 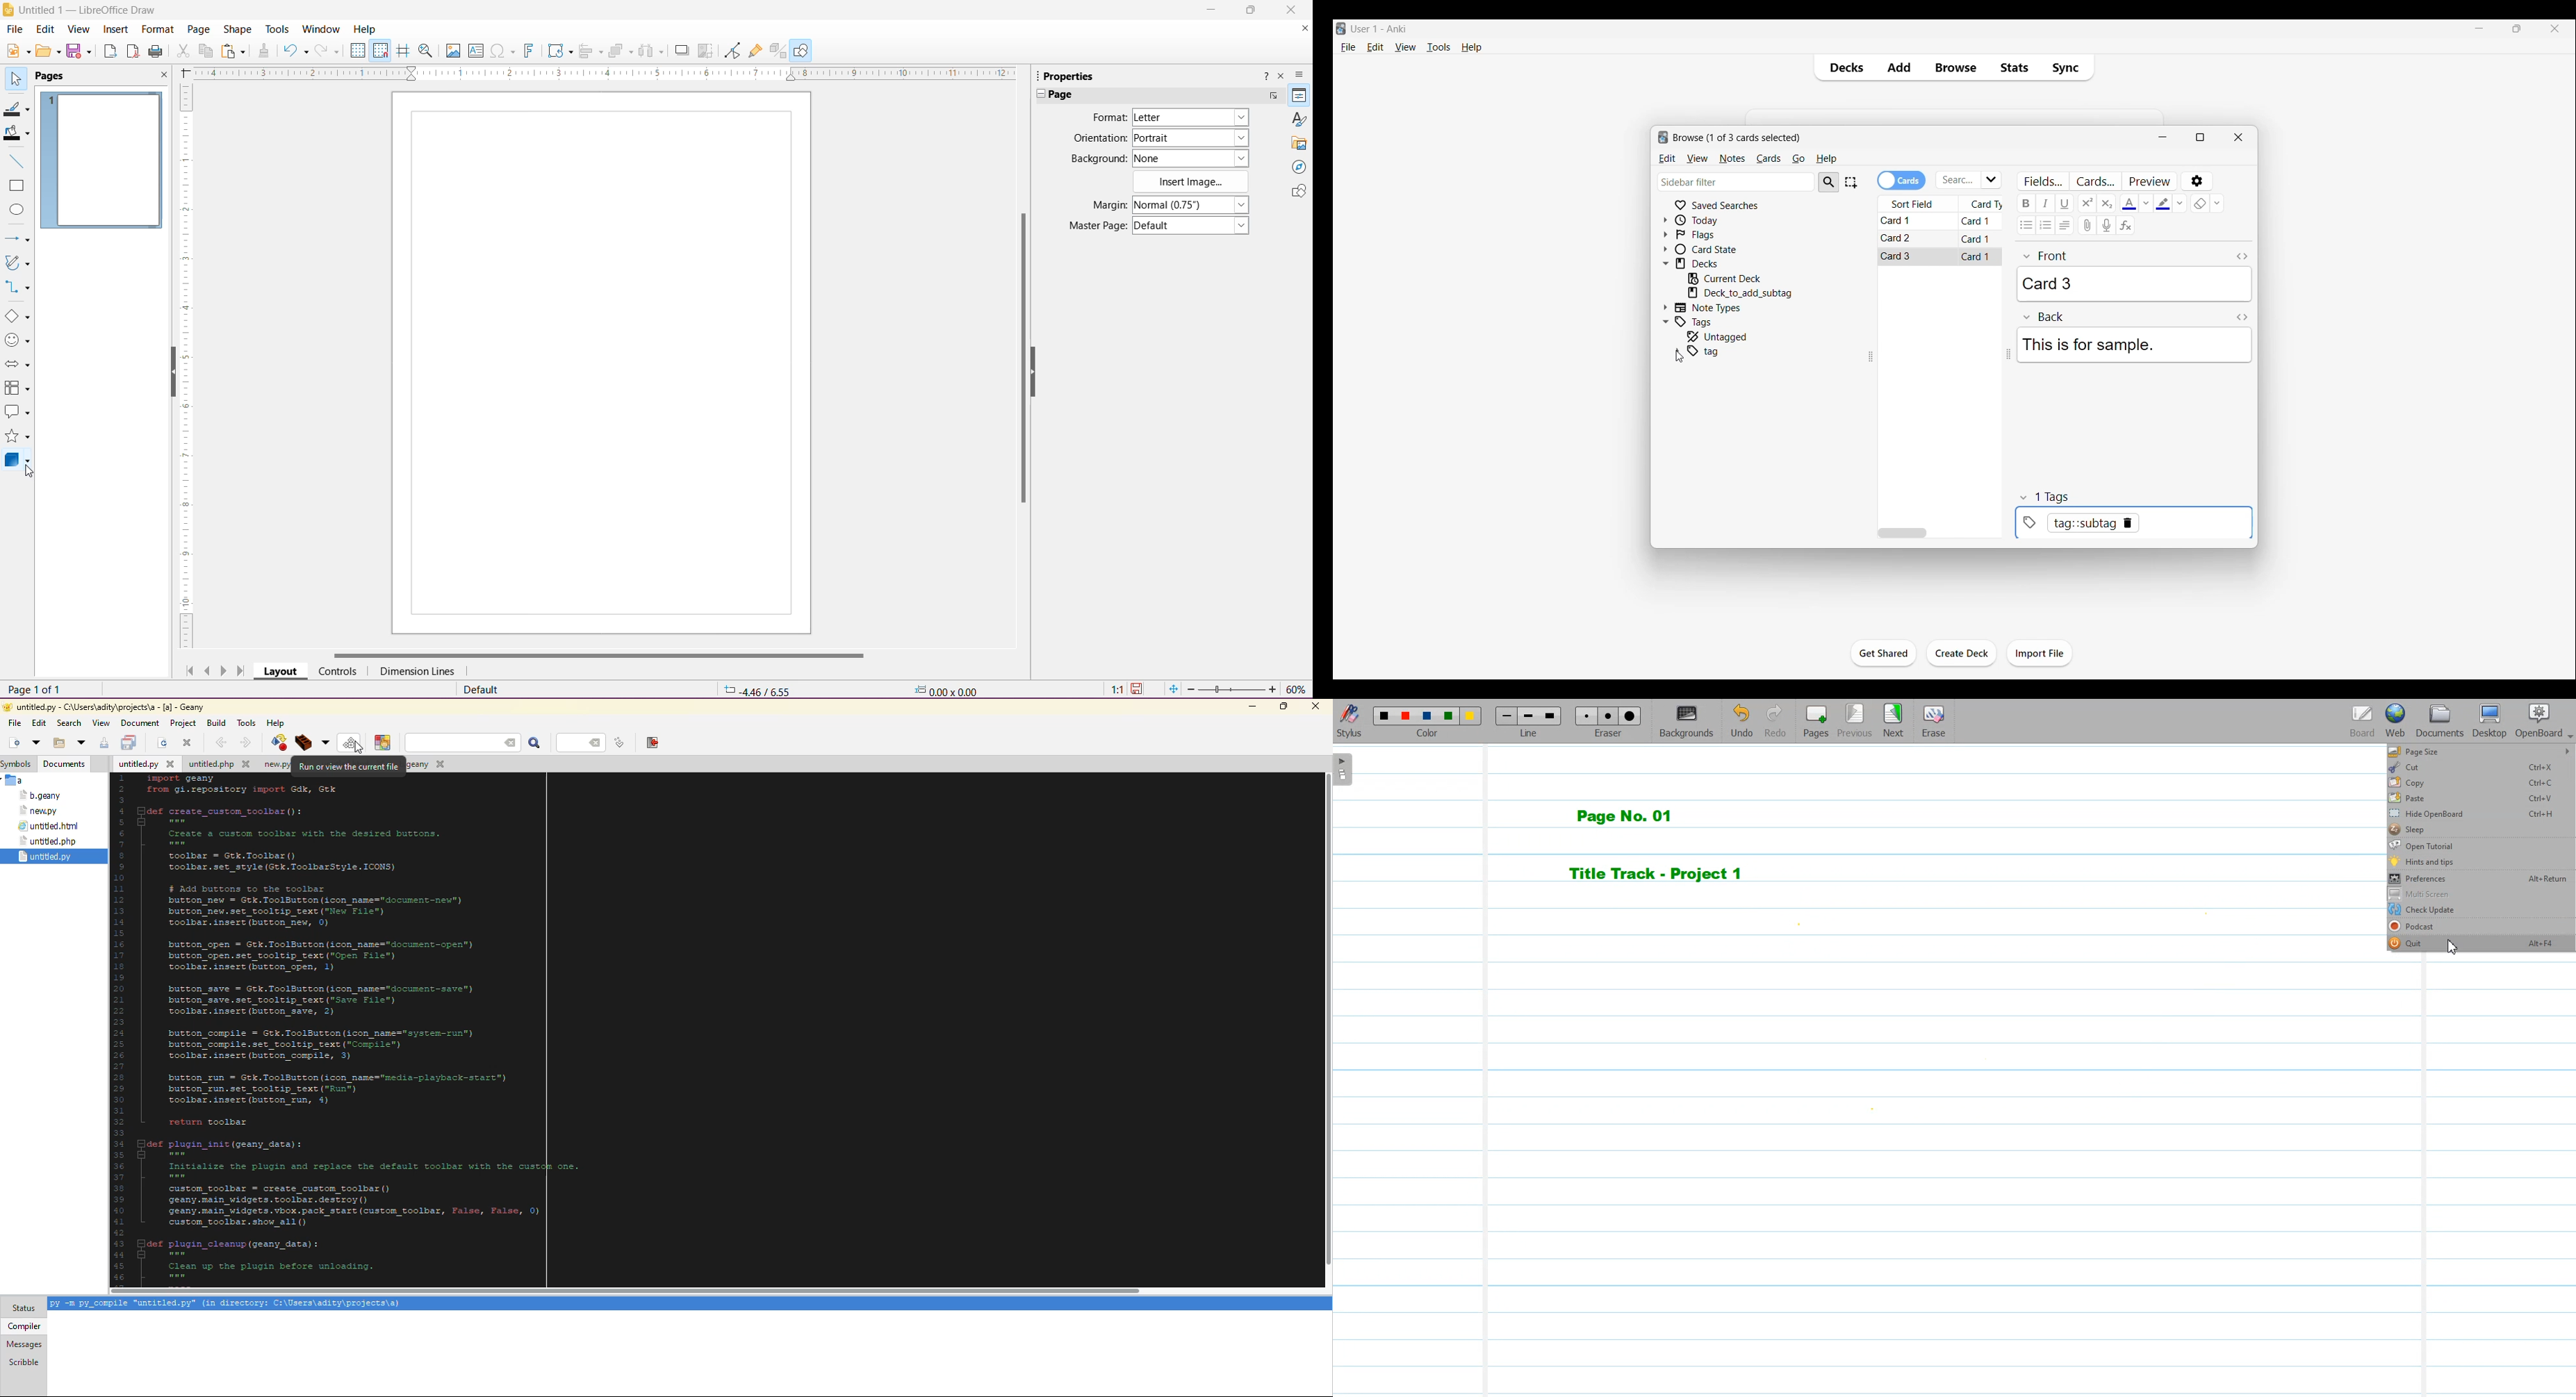 I want to click on Edit, so click(x=47, y=29).